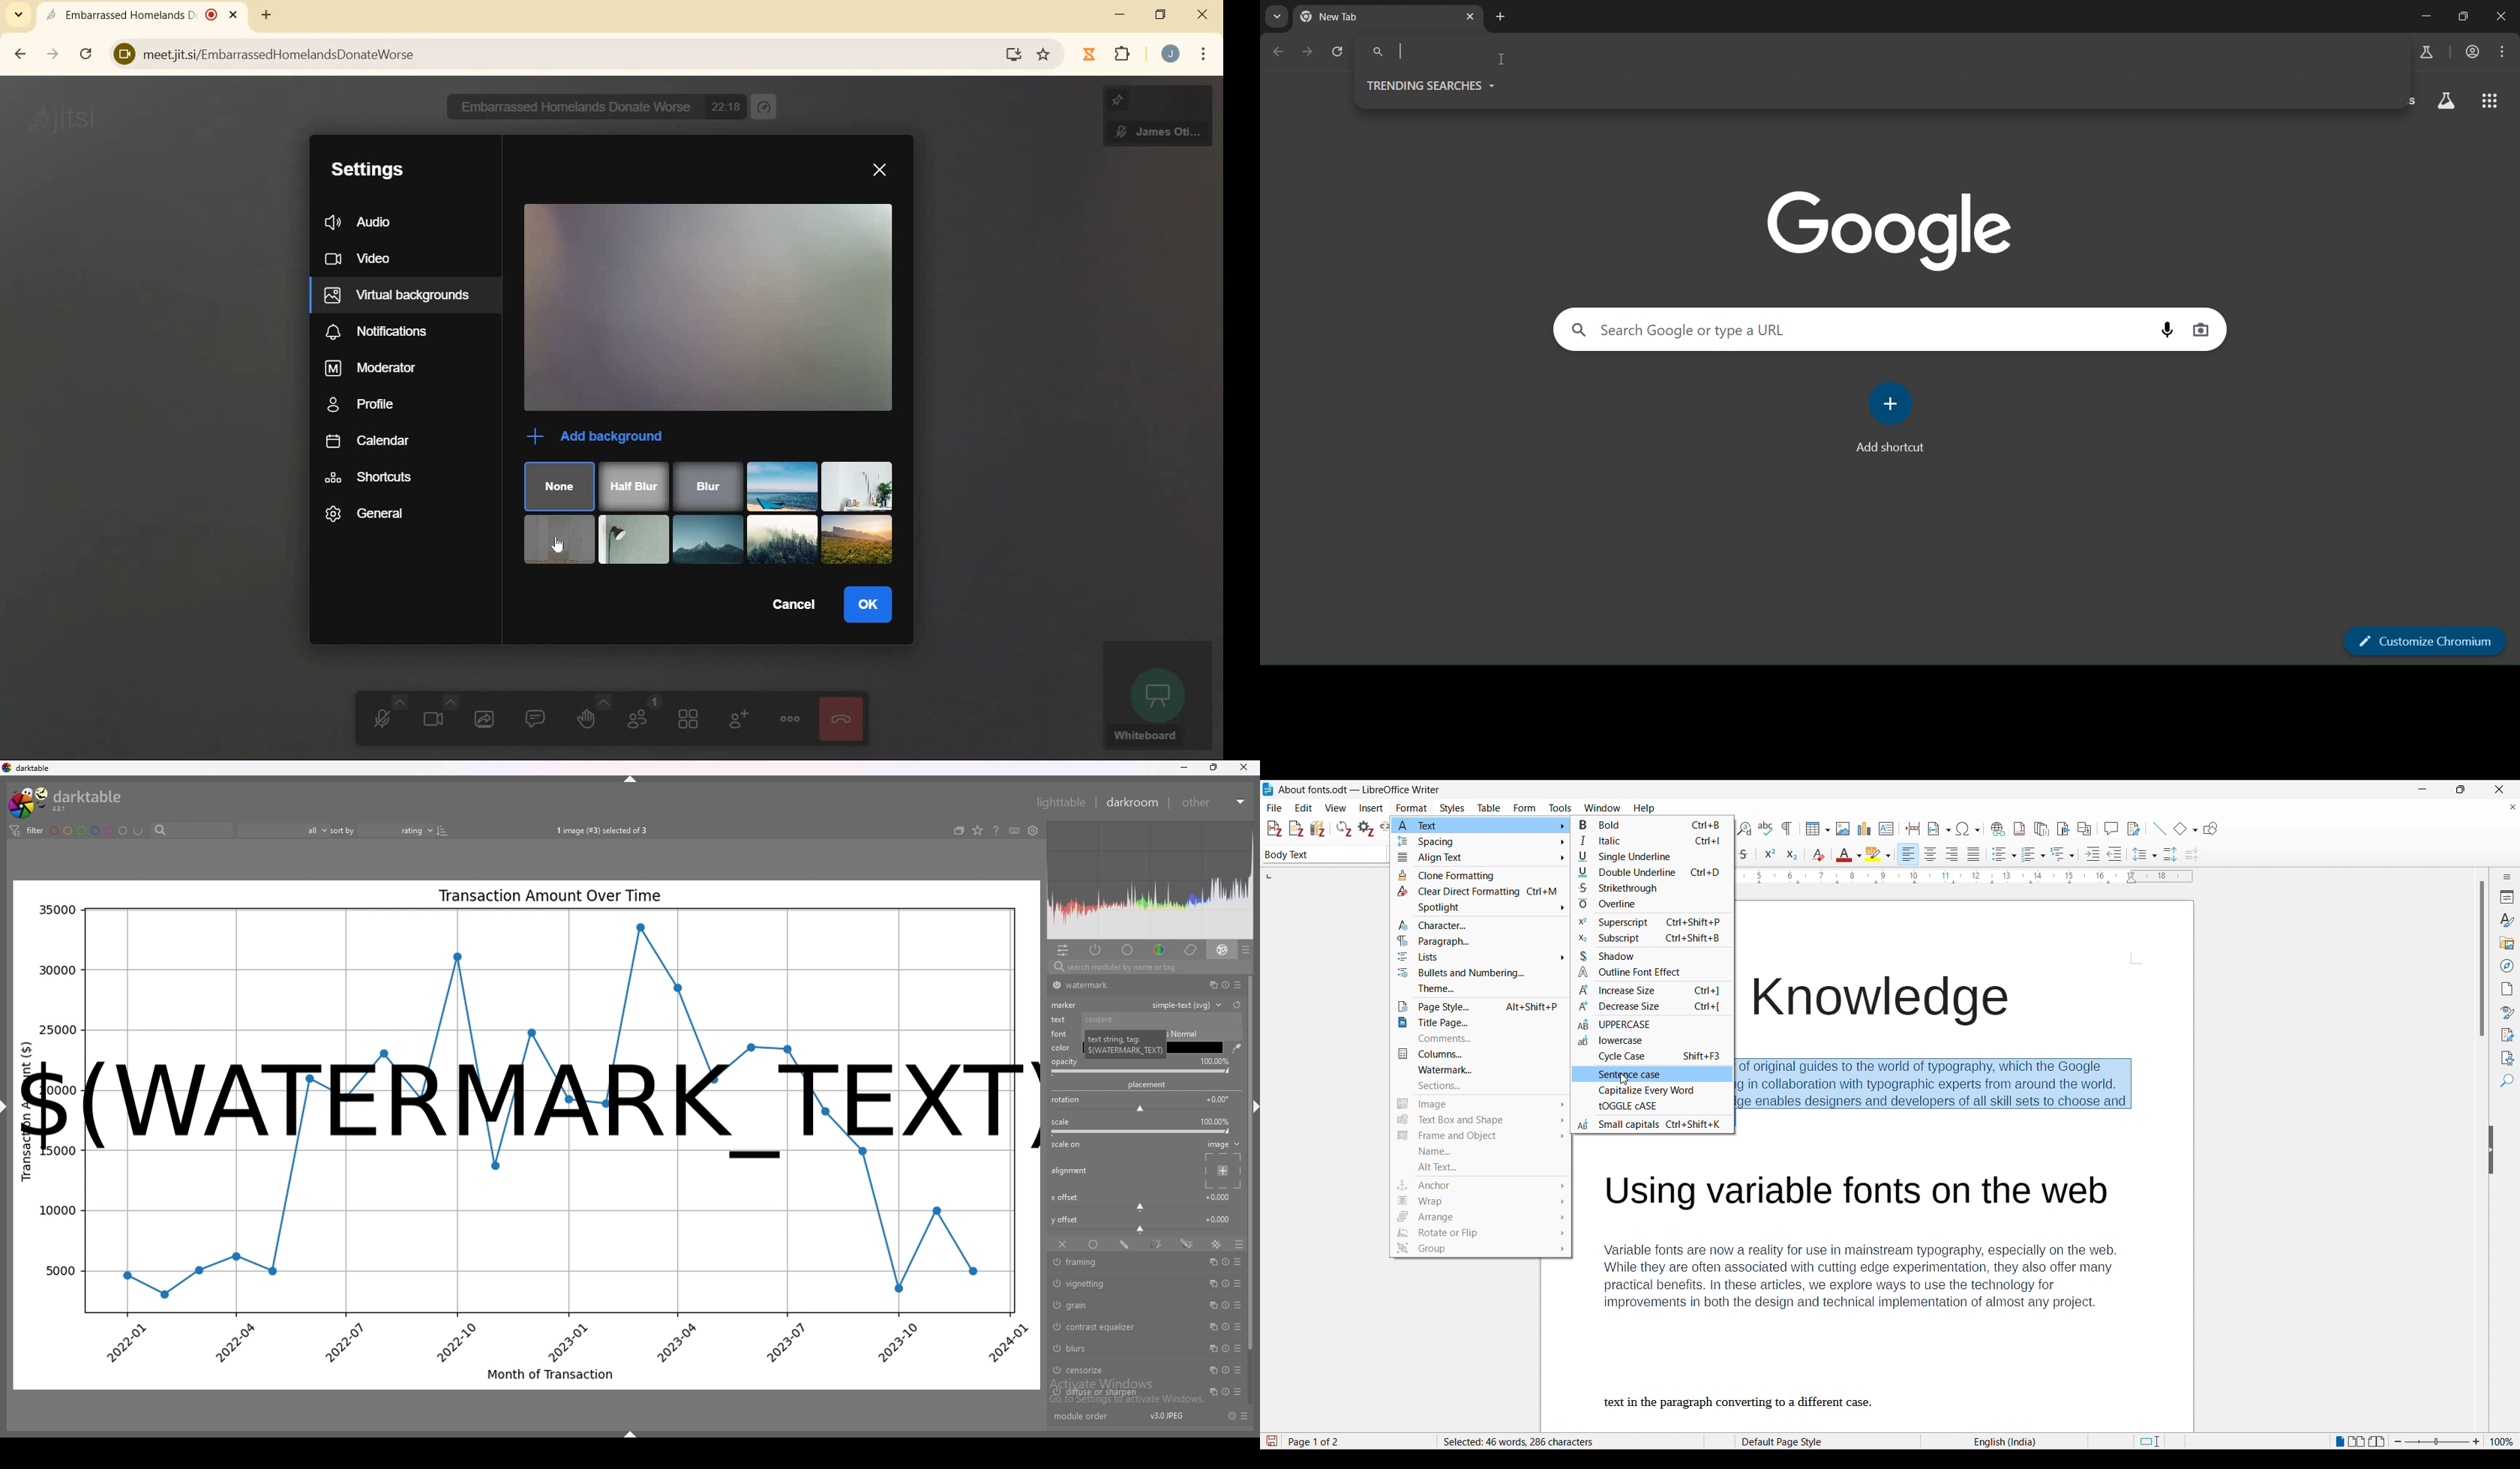 This screenshot has width=2520, height=1484. I want to click on sort by, so click(382, 829).